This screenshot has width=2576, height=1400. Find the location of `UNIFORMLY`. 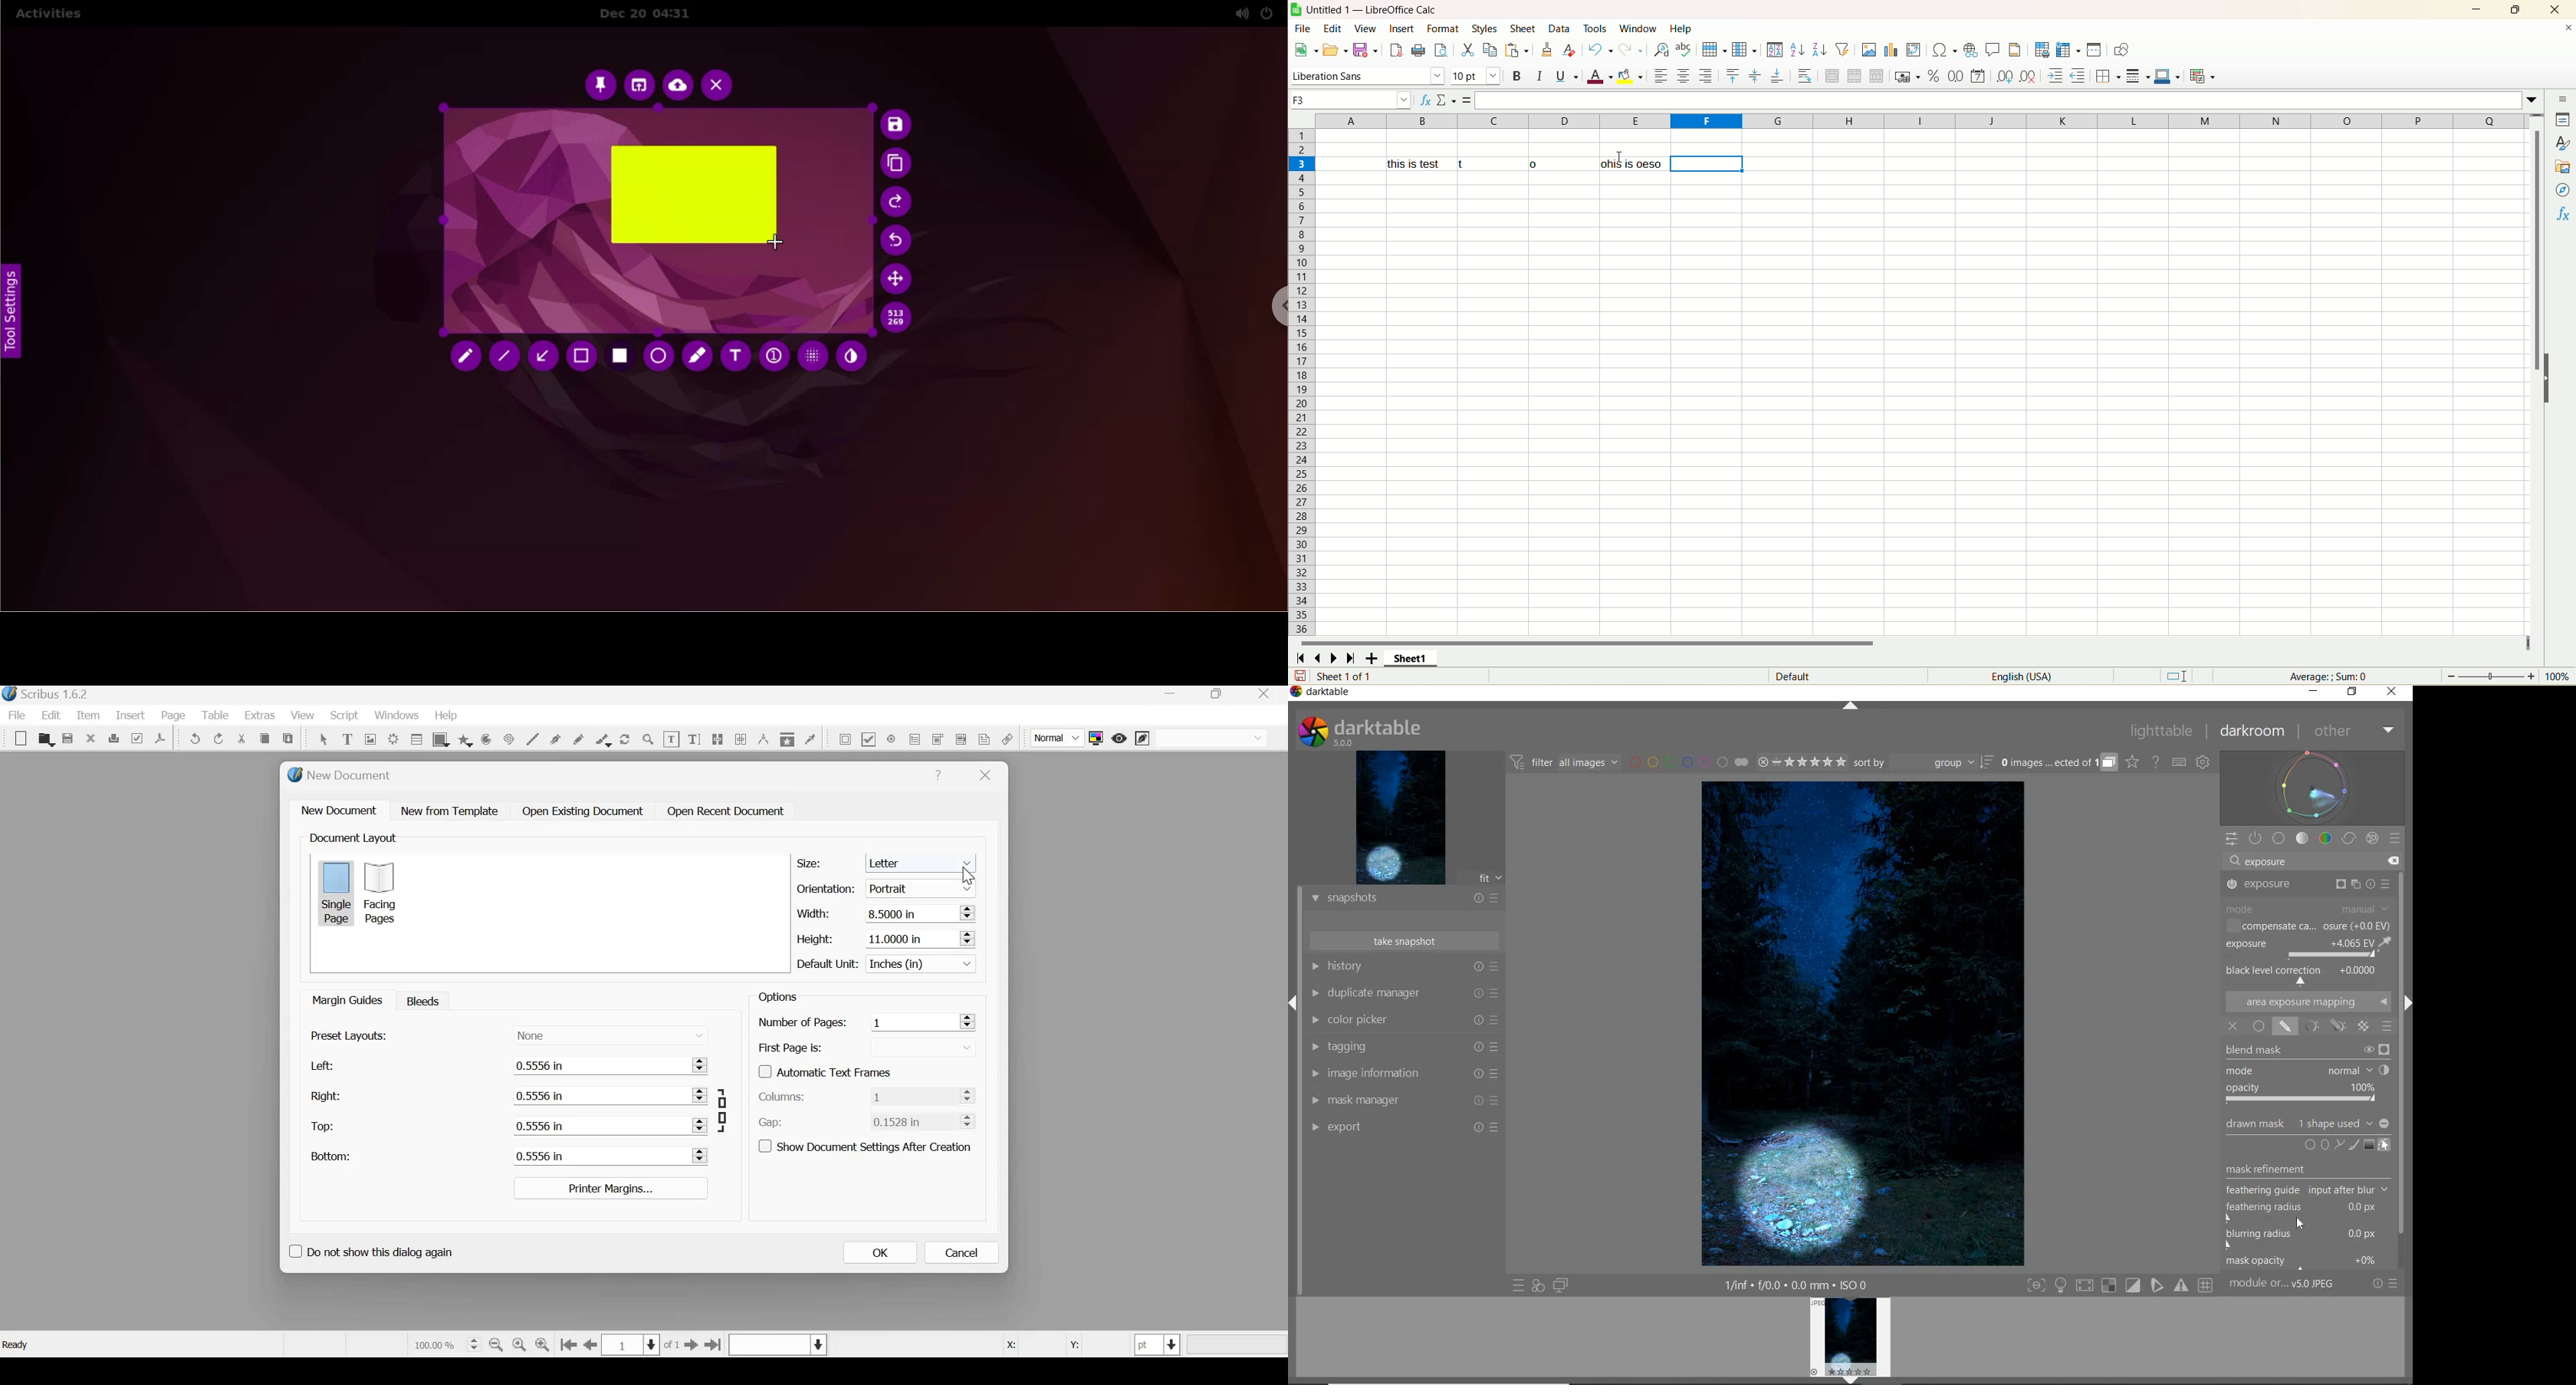

UNIFORMLY is located at coordinates (2257, 1027).